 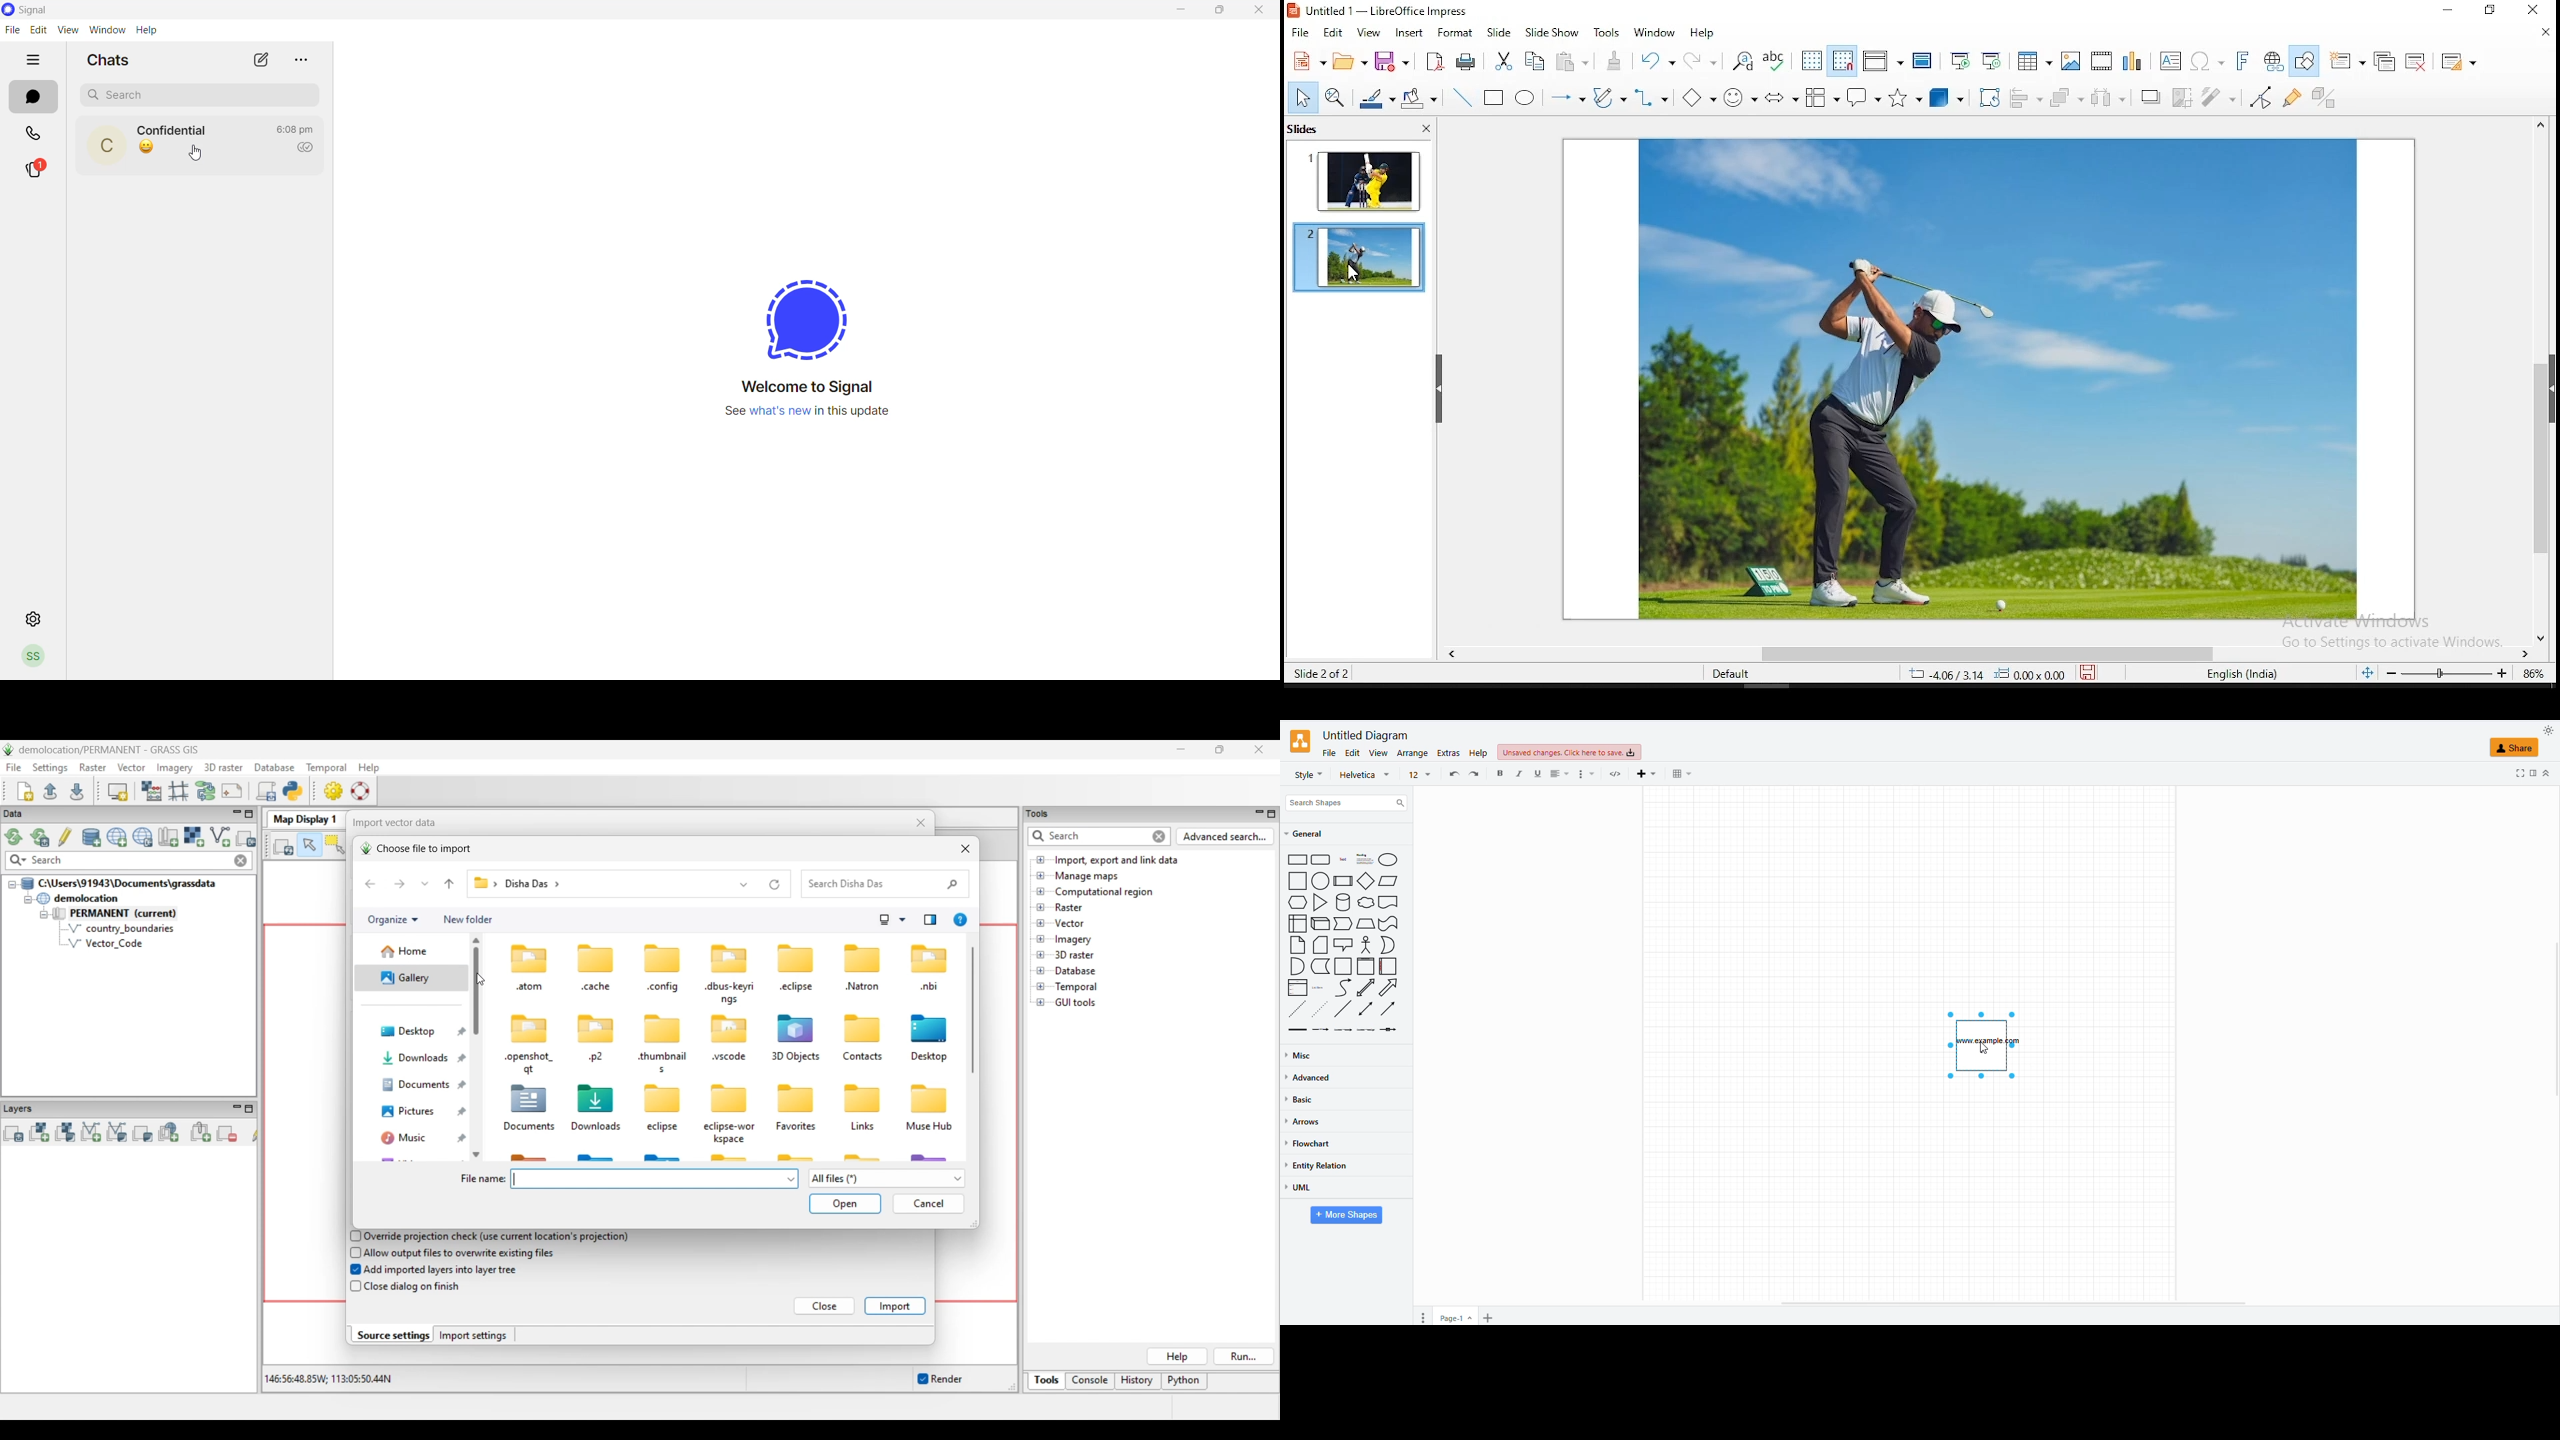 I want to click on file, so click(x=1300, y=33).